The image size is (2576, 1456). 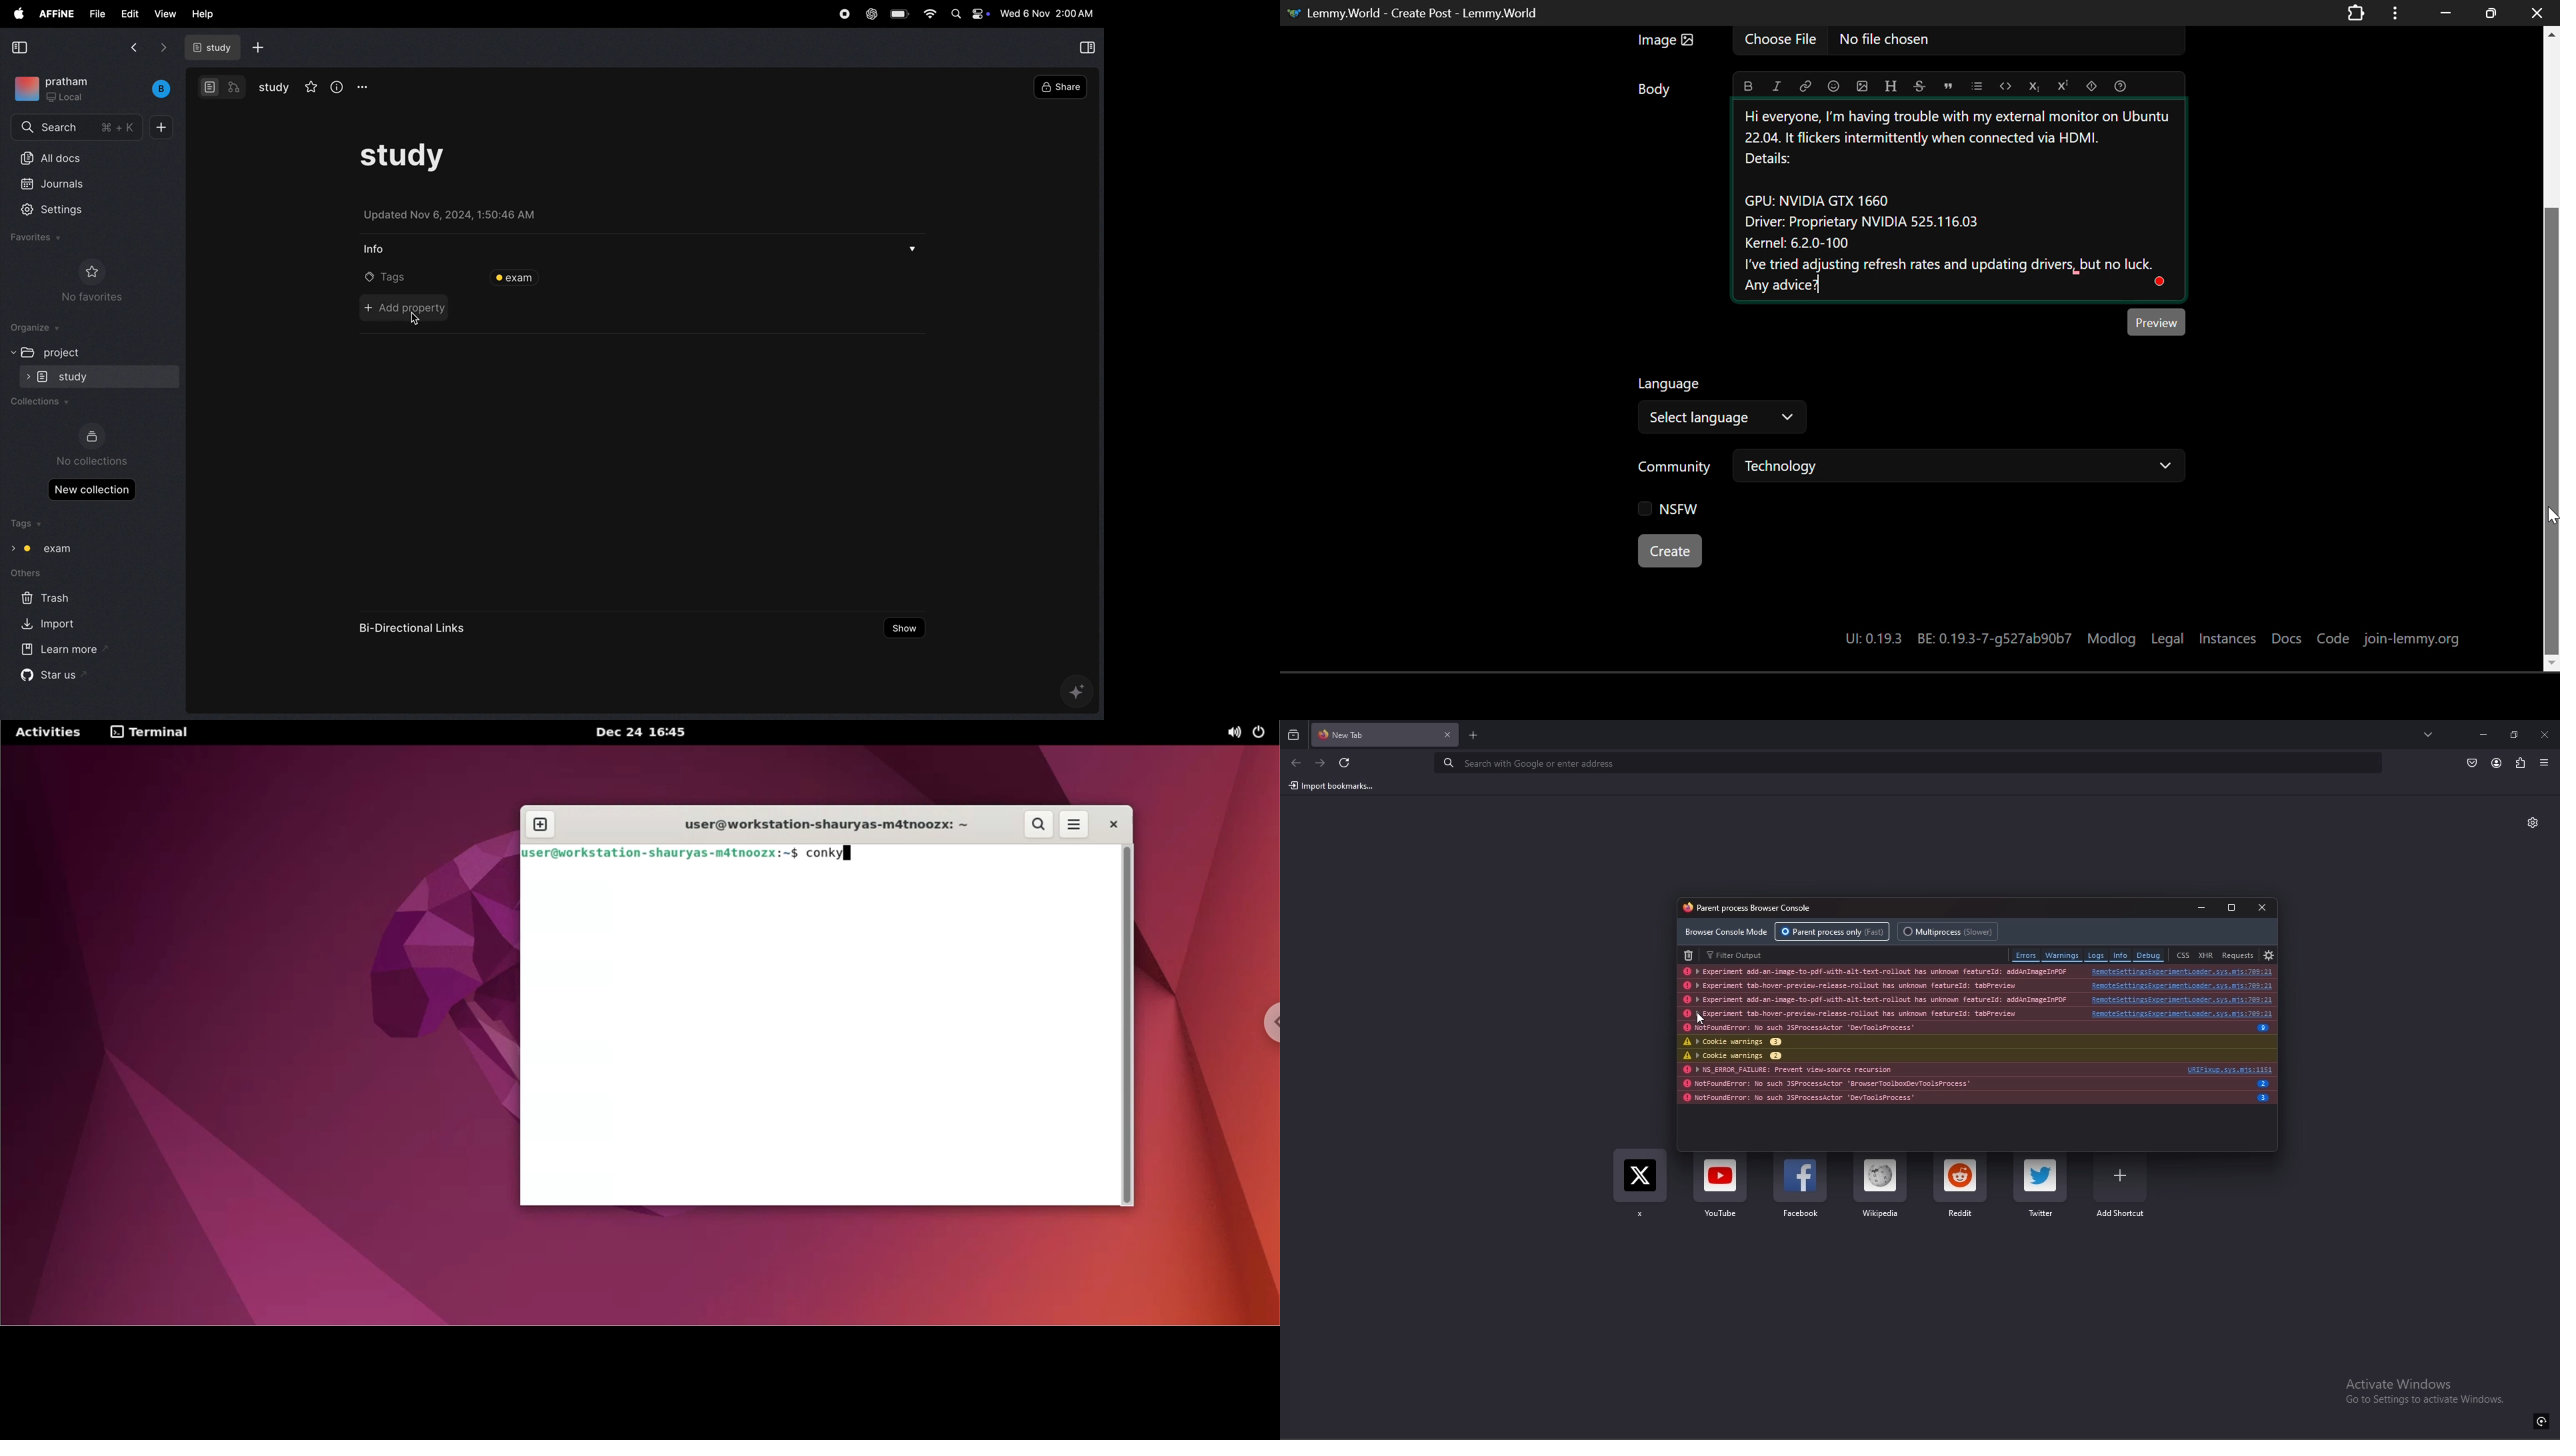 I want to click on Superscript, so click(x=2061, y=85).